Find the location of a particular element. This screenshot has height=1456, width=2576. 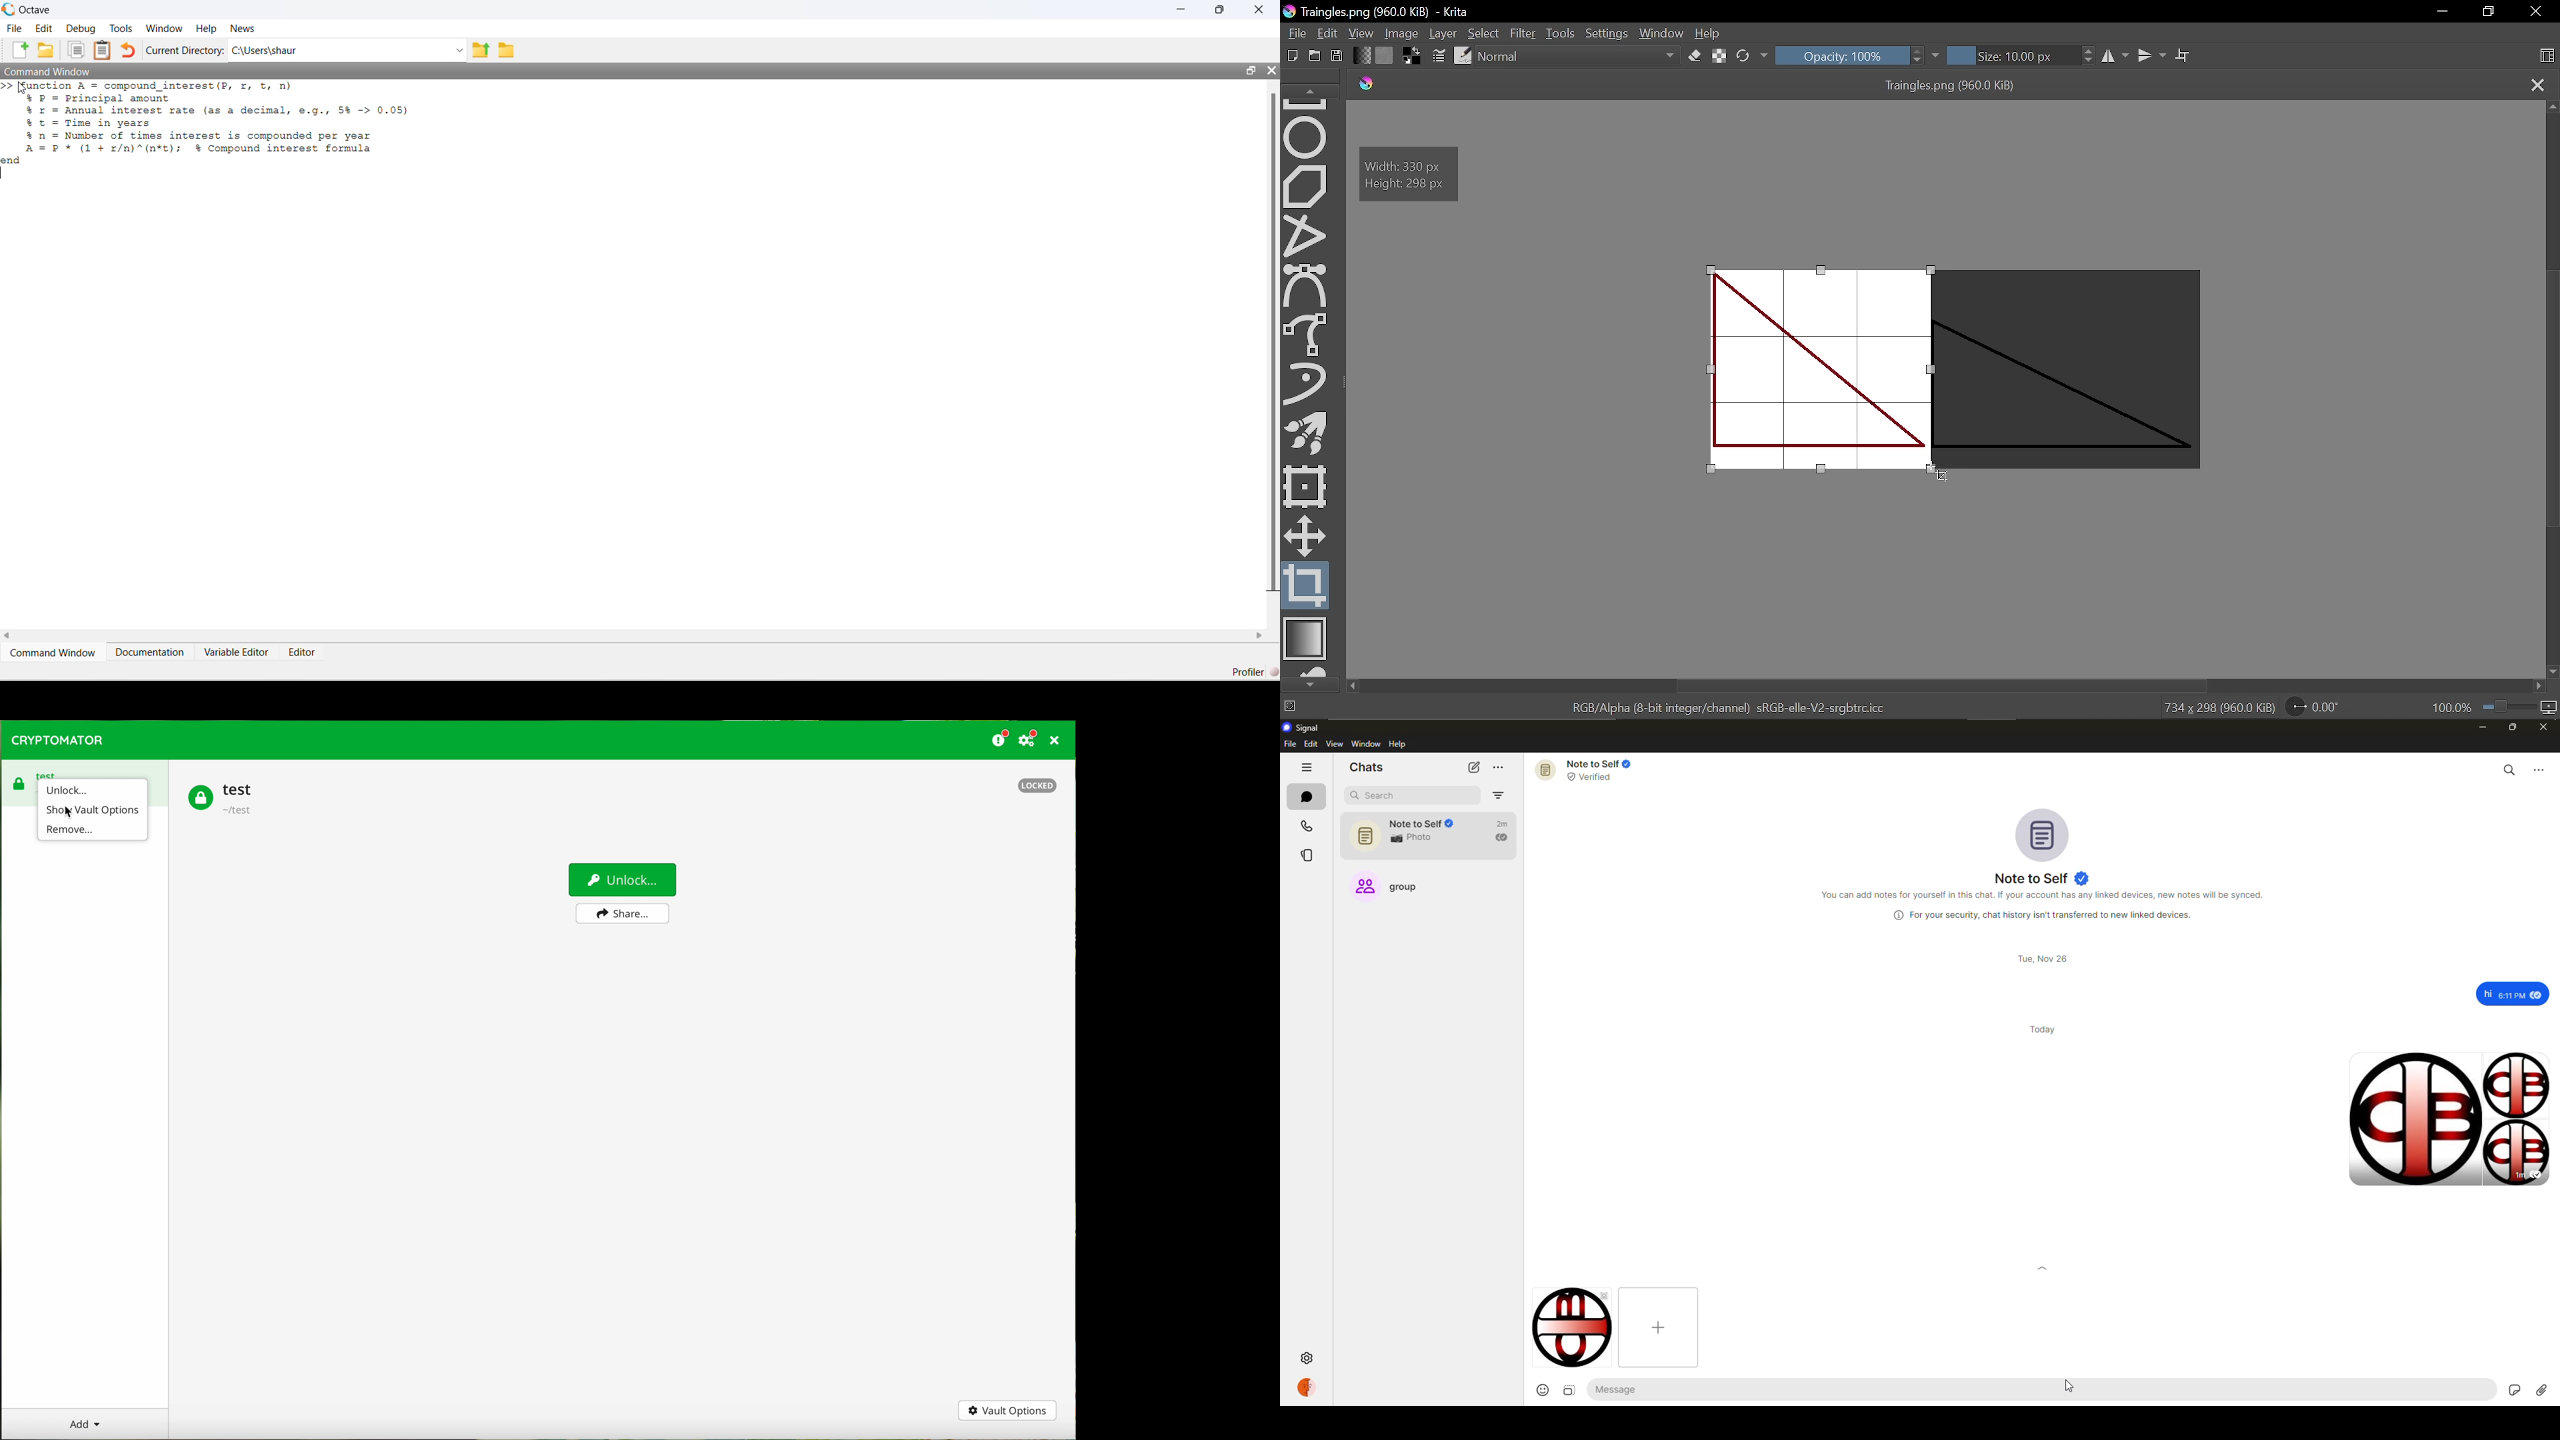

Dynamic brush tool is located at coordinates (1306, 383).